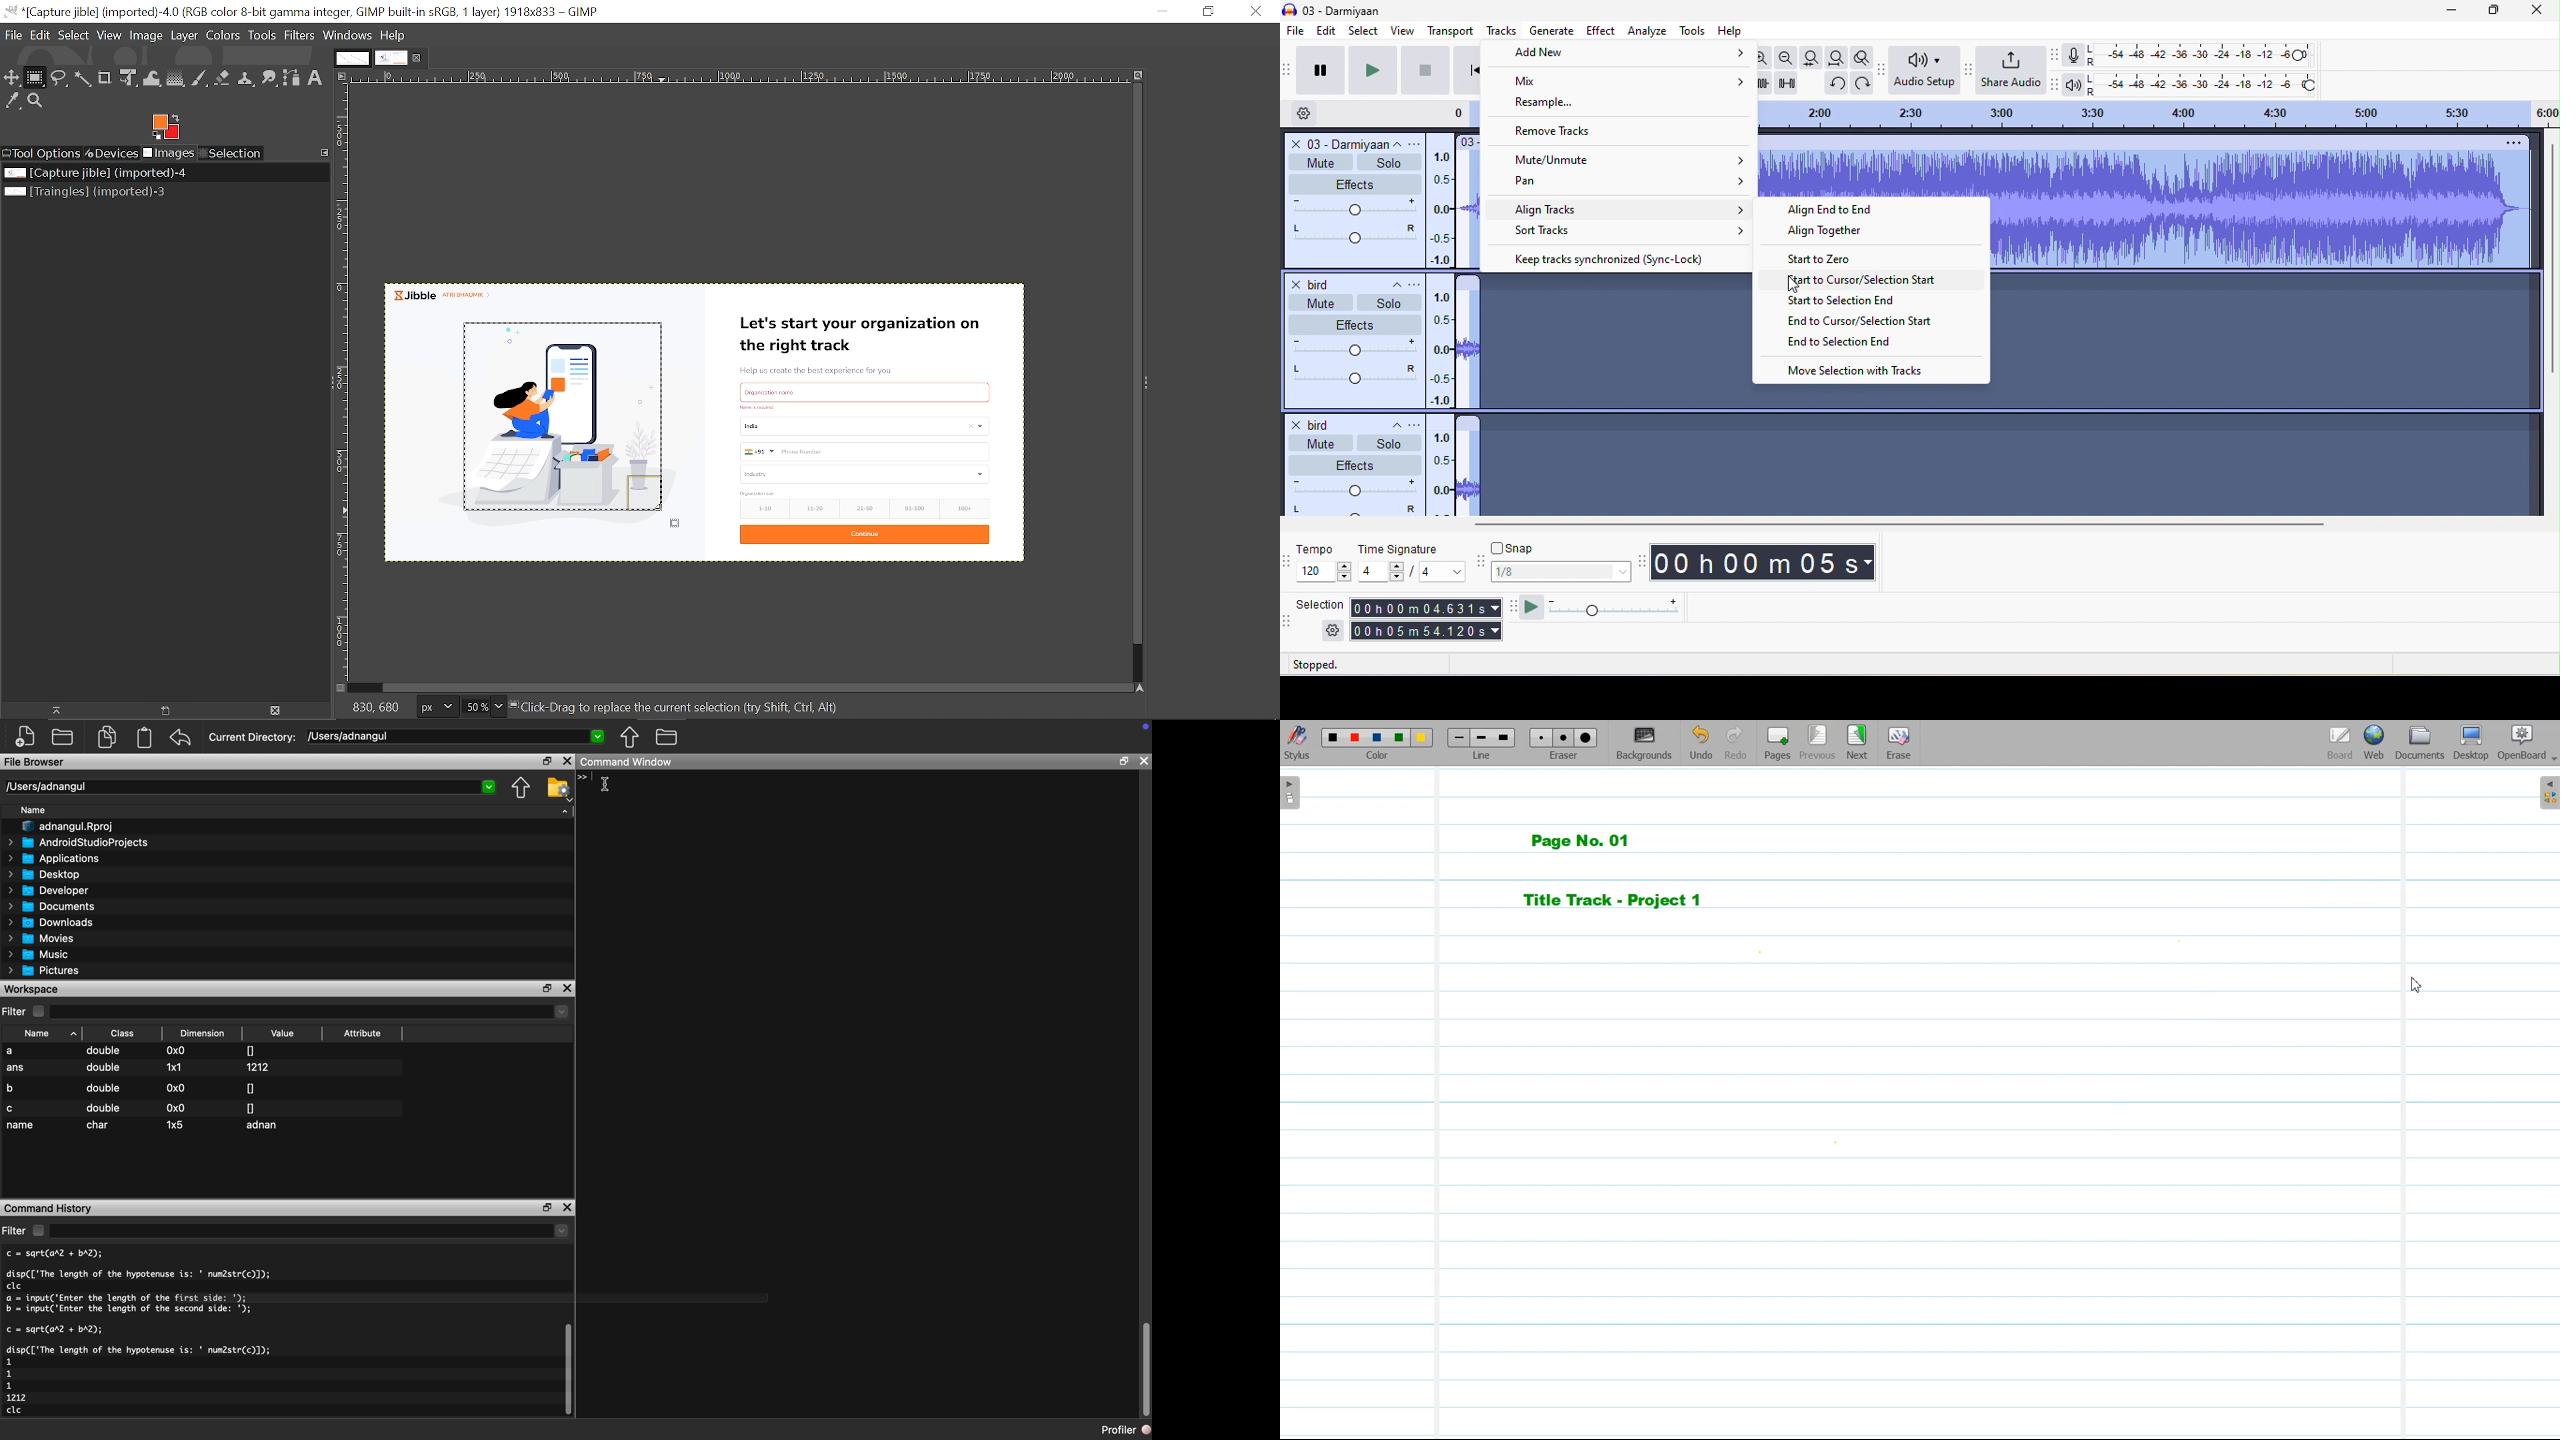 The width and height of the screenshot is (2576, 1456). Describe the element at coordinates (568, 418) in the screenshot. I see `Selected rectangular diagram` at that location.